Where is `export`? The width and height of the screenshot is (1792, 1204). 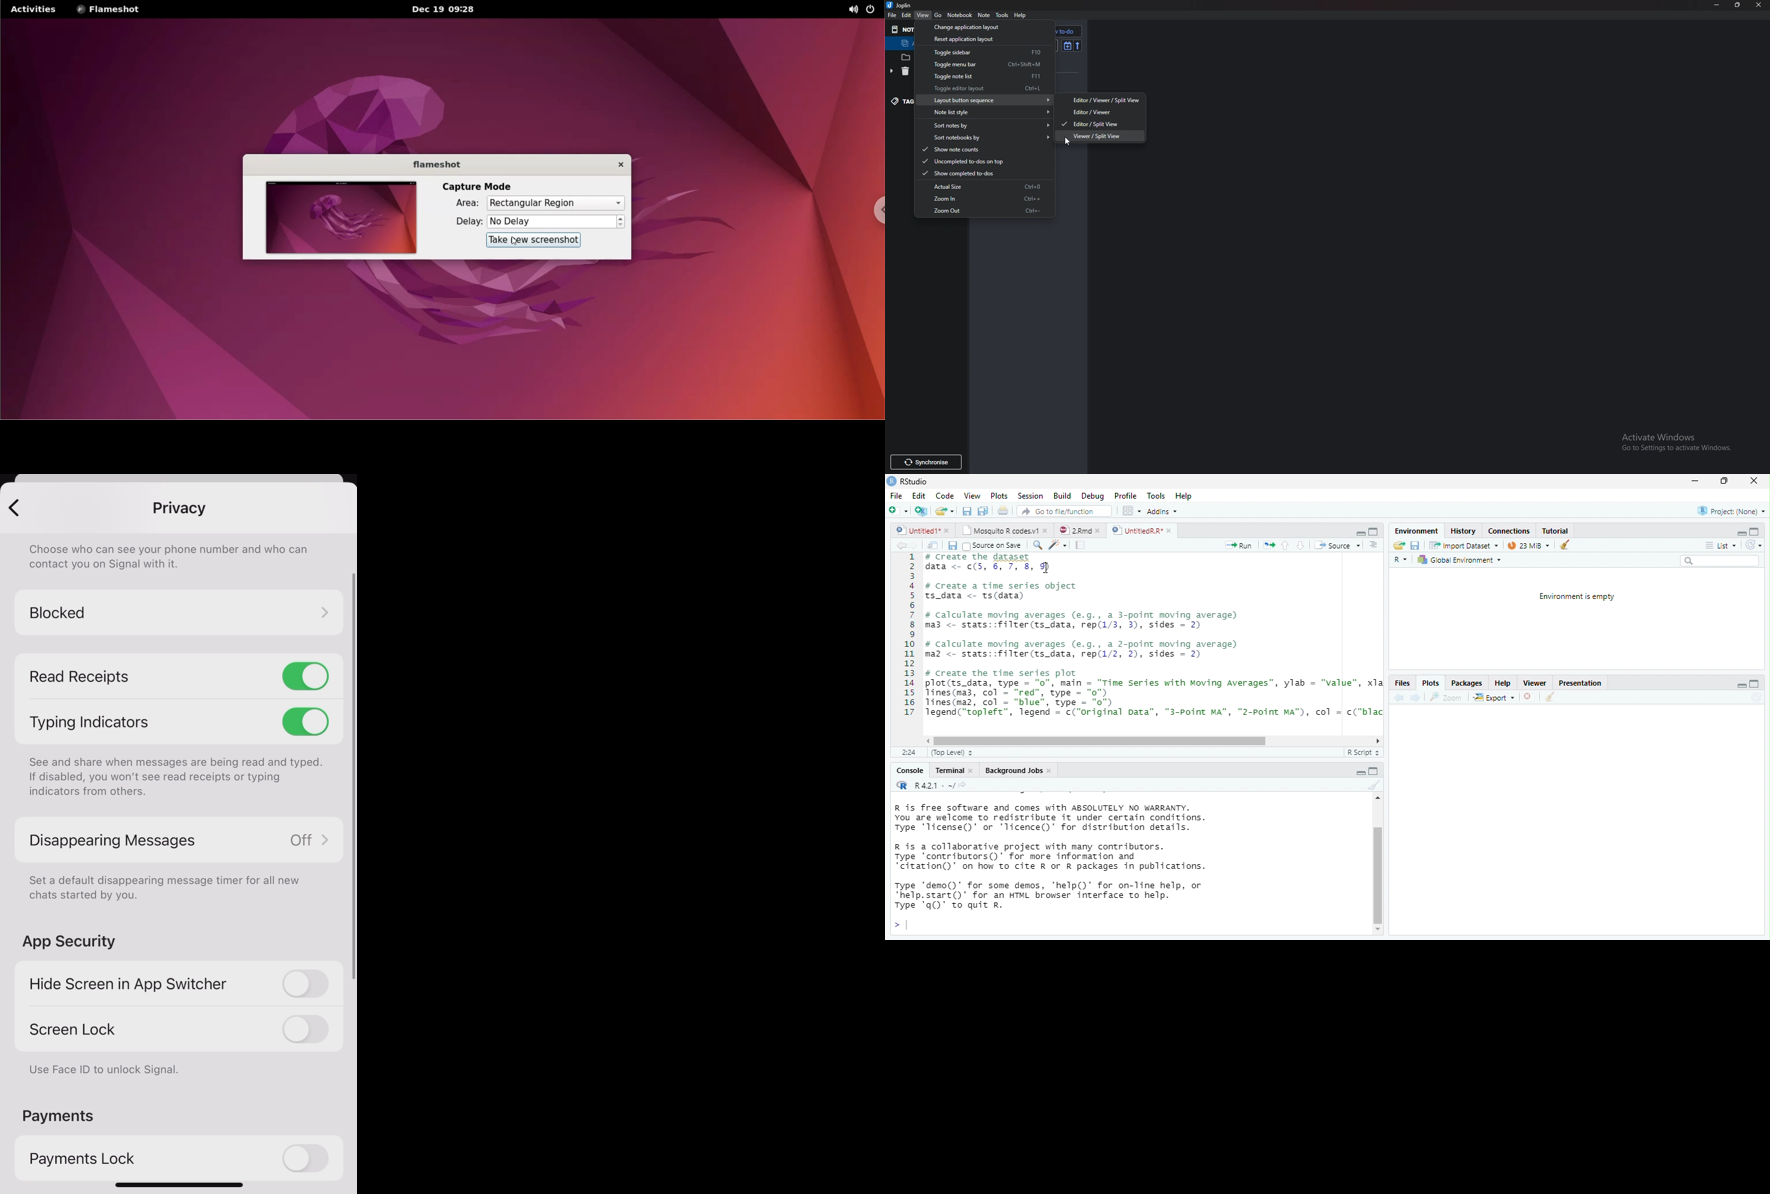
export is located at coordinates (1493, 698).